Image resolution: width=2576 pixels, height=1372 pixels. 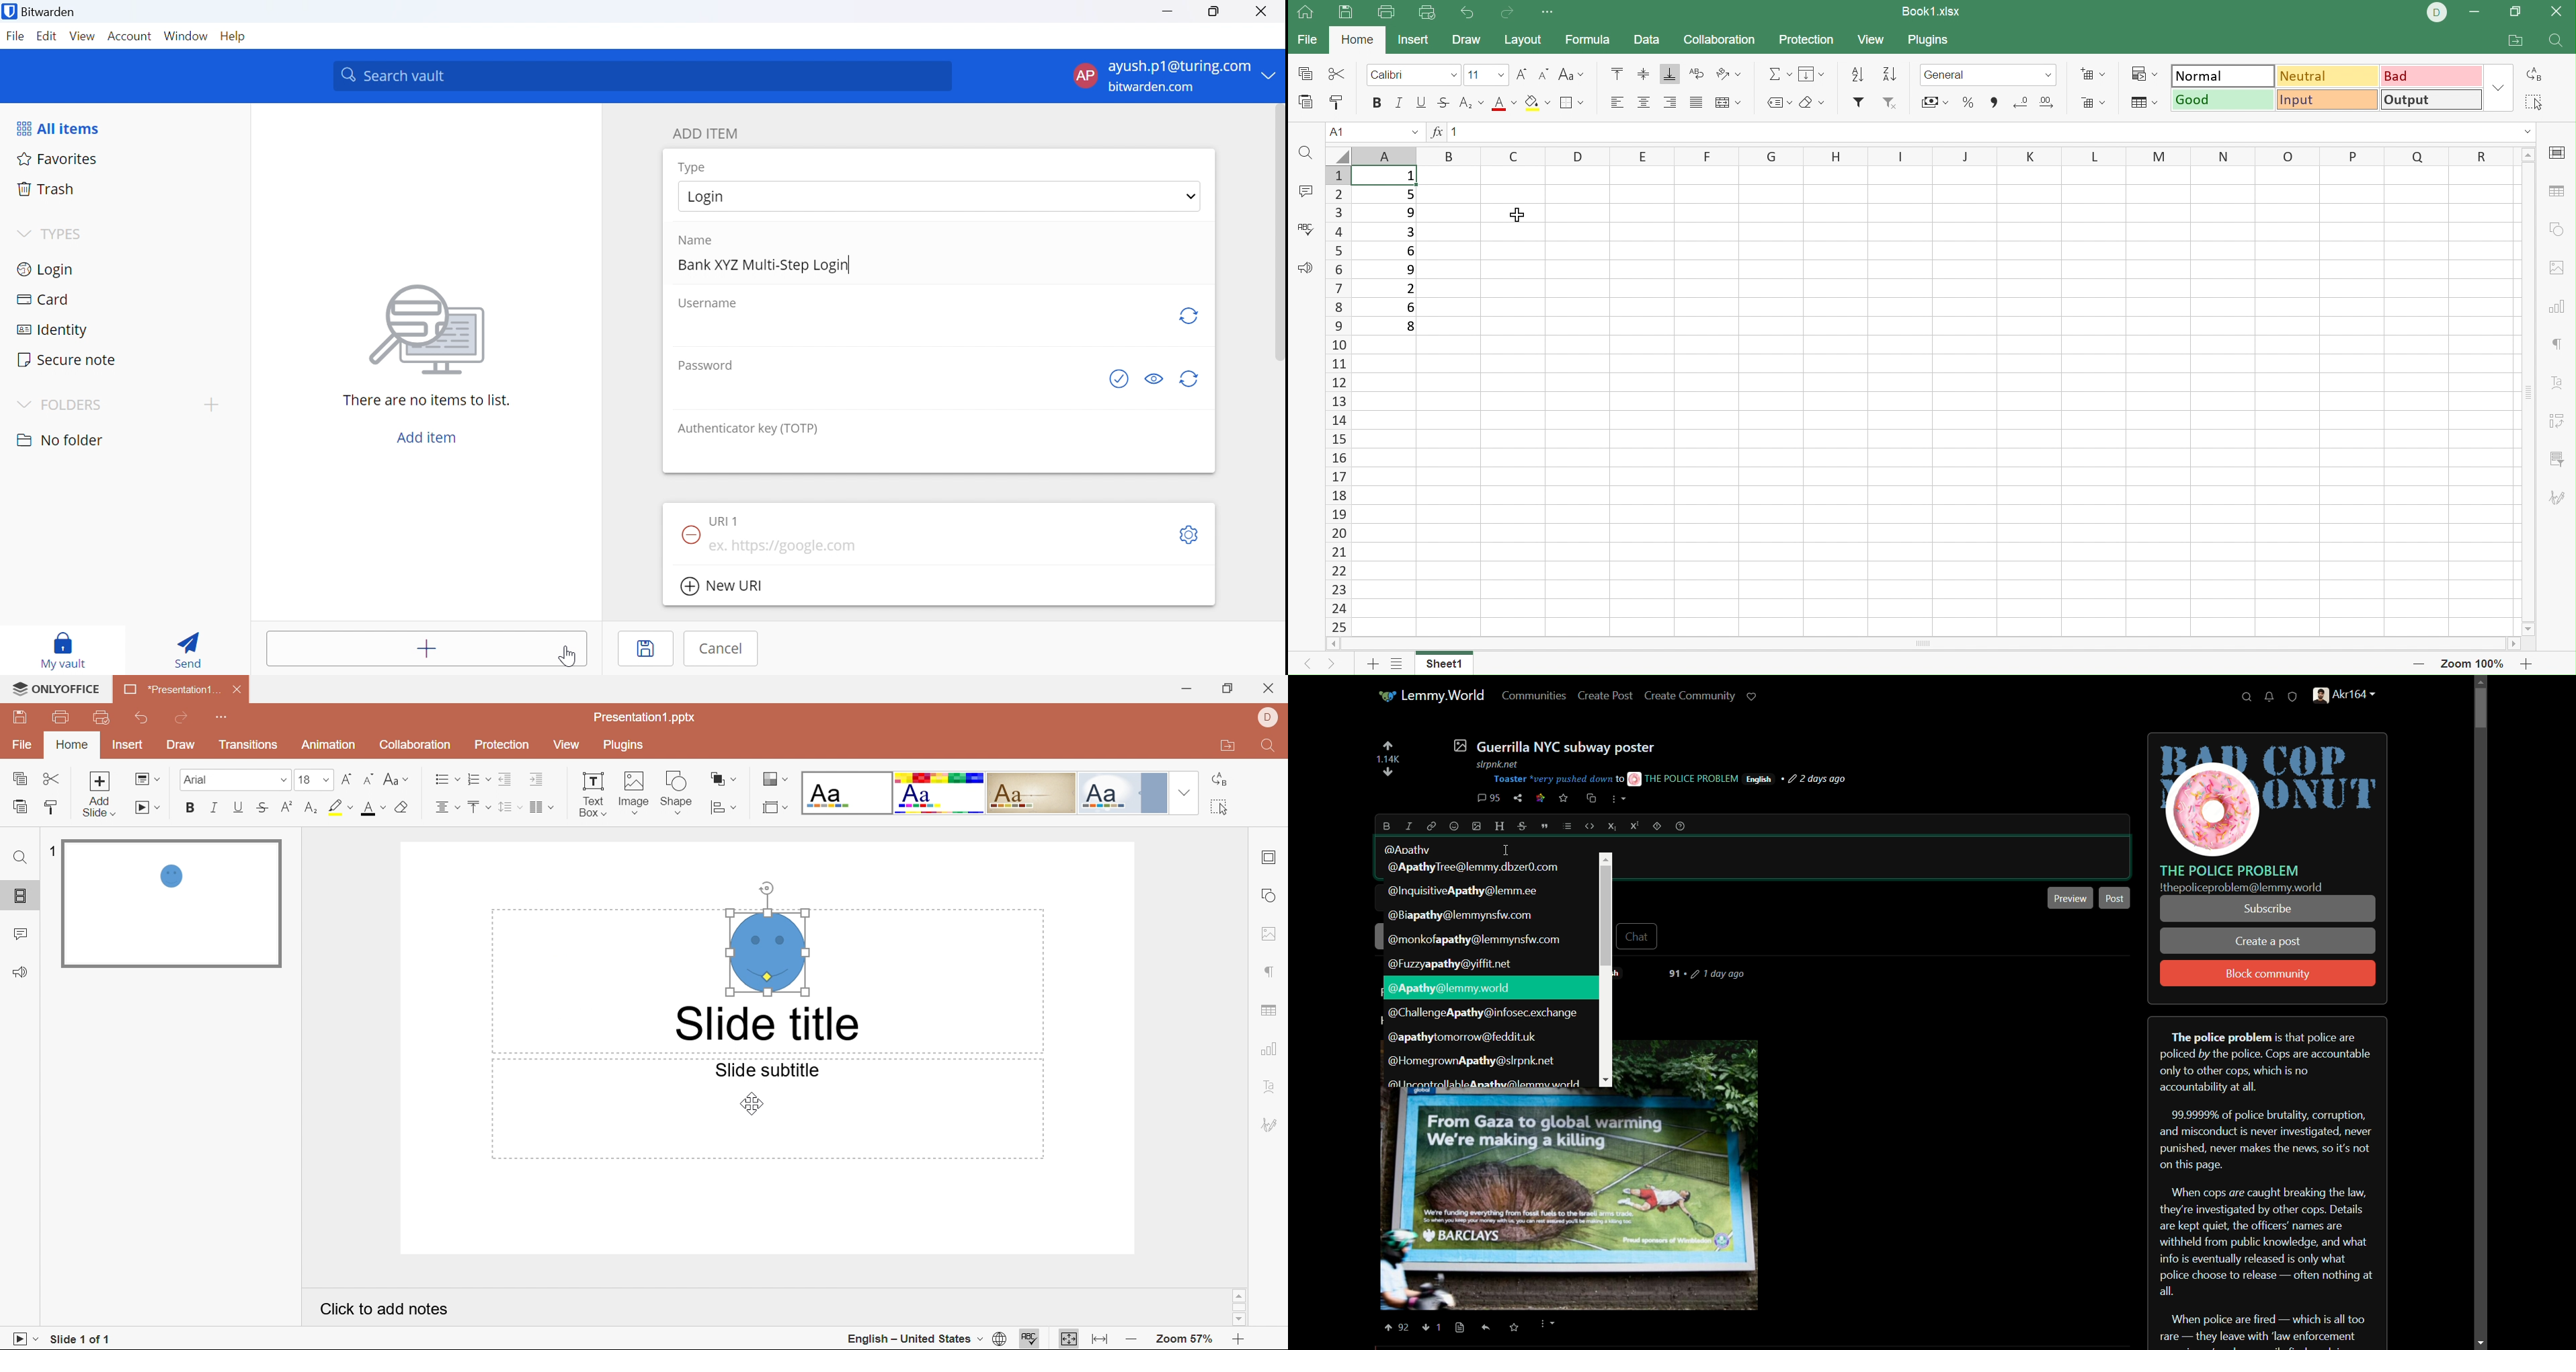 I want to click on Good, so click(x=2222, y=100).